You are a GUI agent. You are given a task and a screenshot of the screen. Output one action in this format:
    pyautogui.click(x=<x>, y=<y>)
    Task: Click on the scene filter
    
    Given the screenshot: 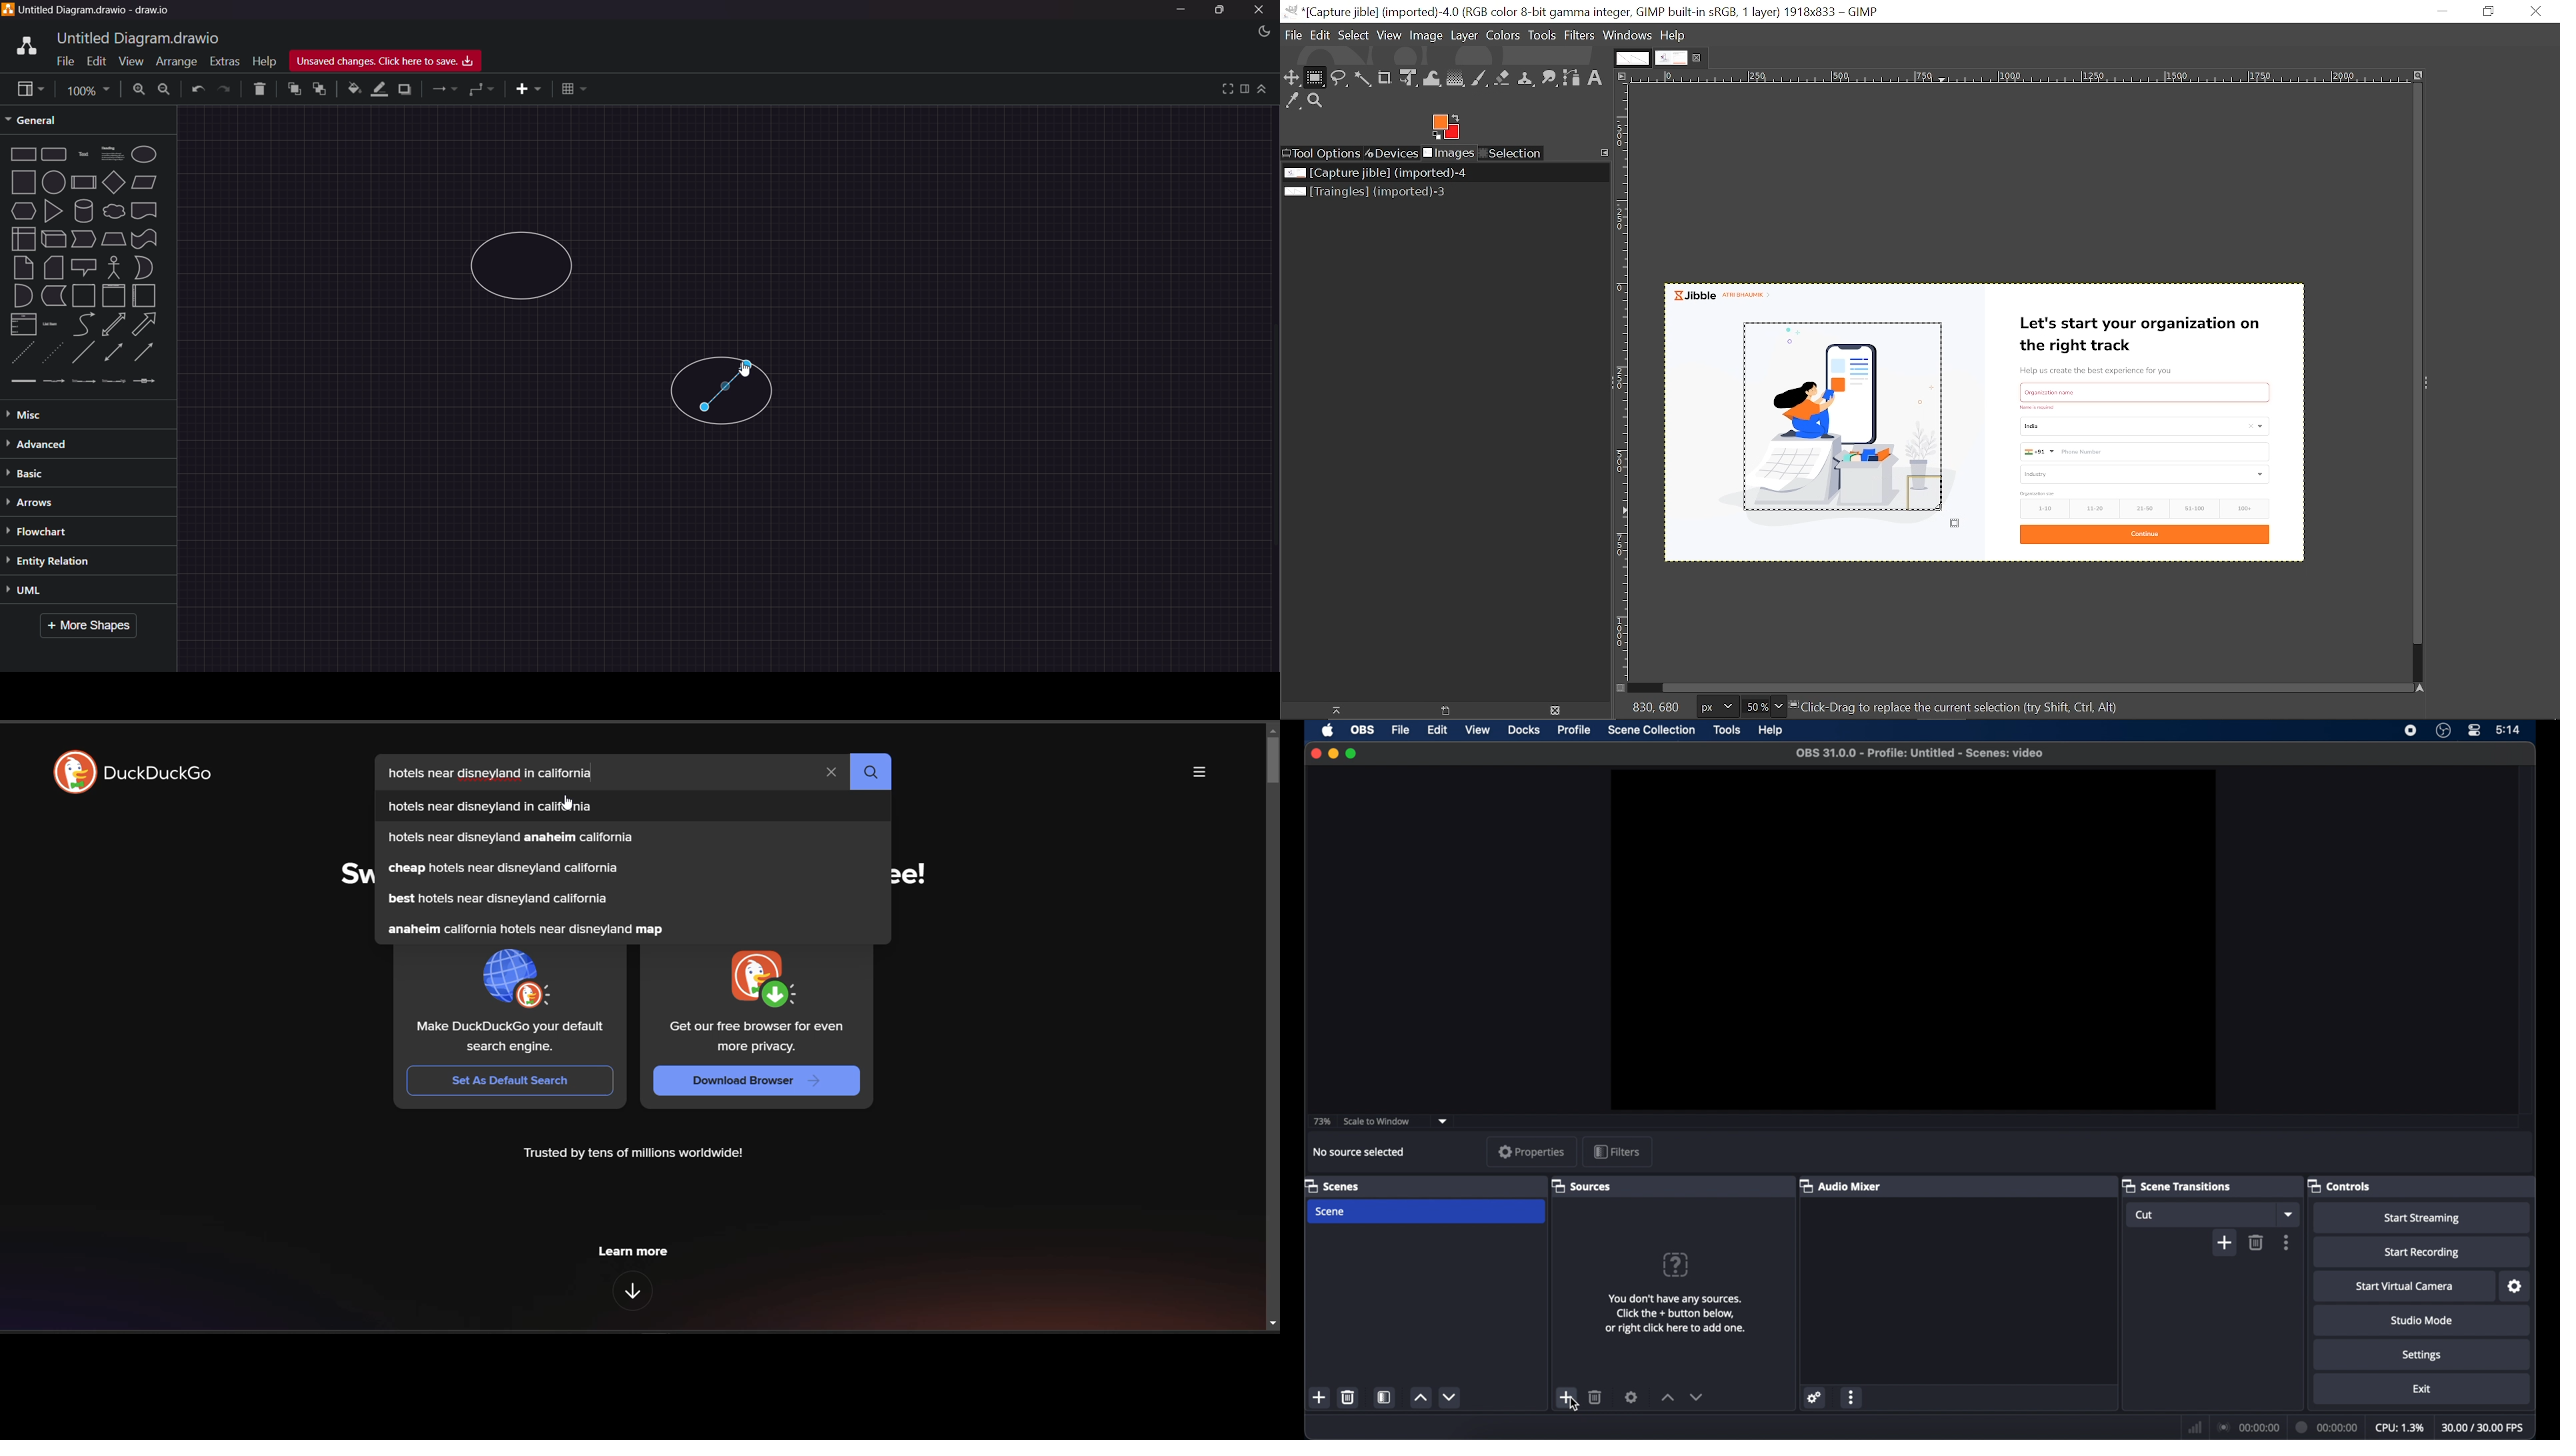 What is the action you would take?
    pyautogui.click(x=1384, y=1397)
    